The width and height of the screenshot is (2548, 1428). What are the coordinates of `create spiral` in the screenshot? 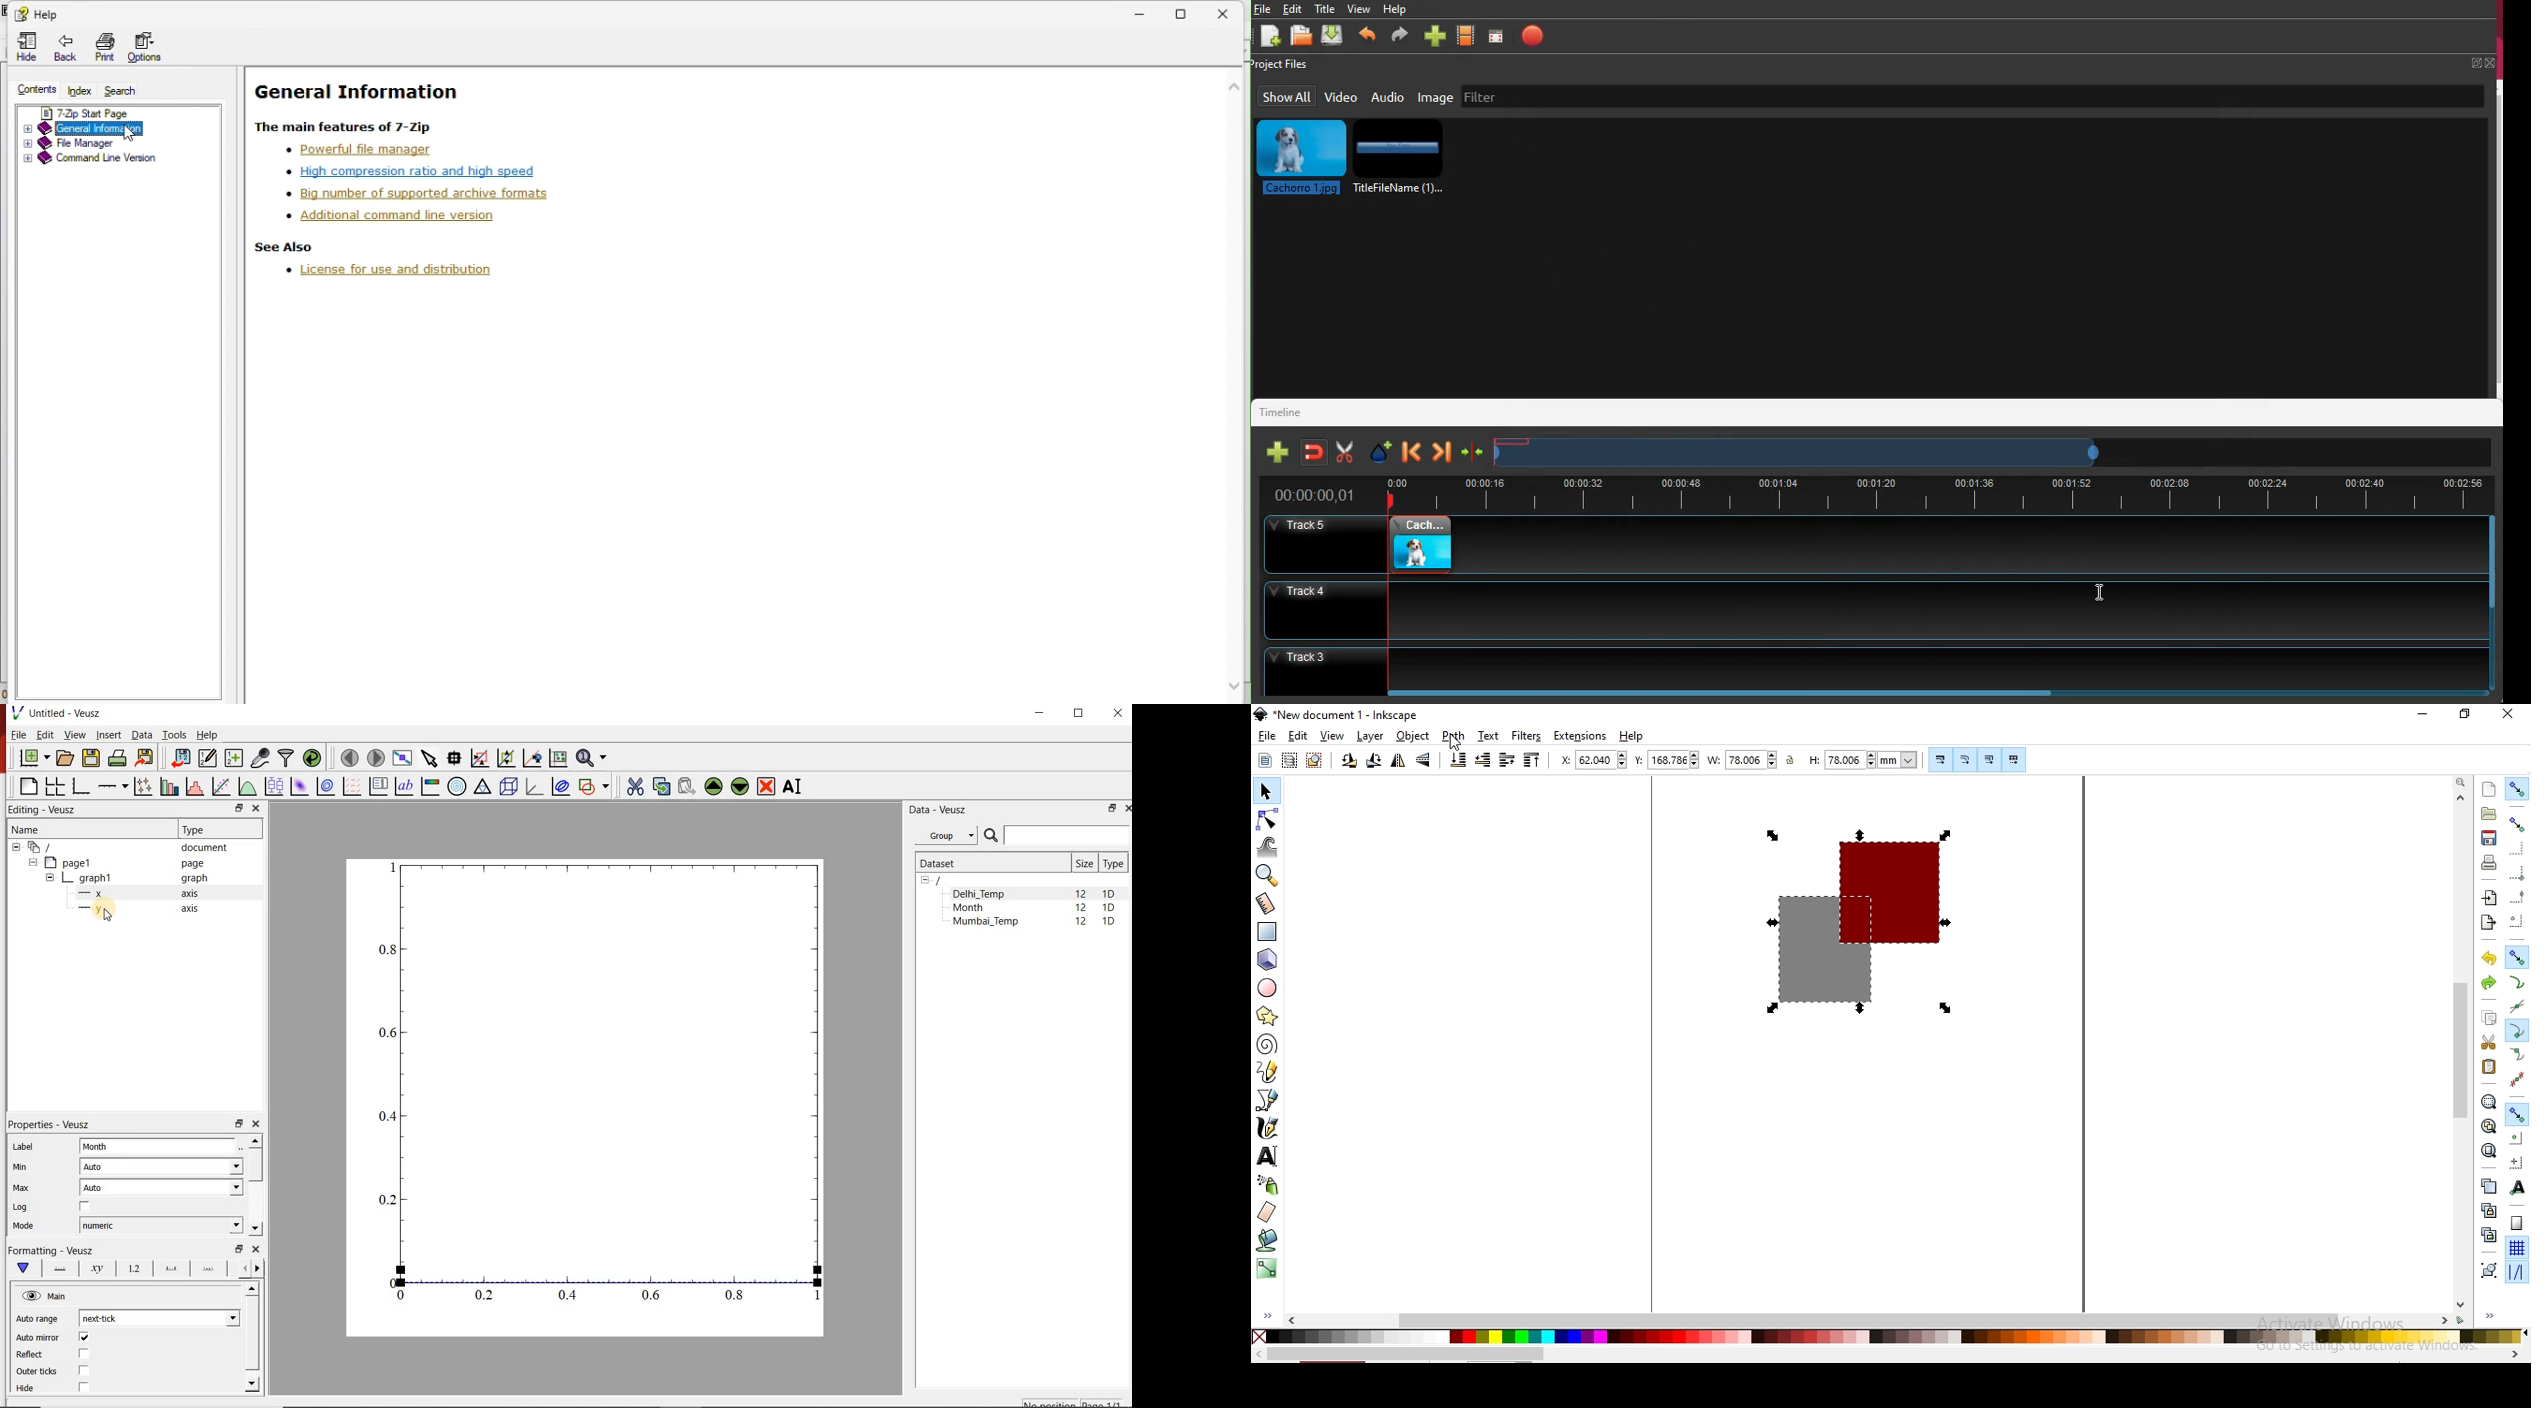 It's located at (1266, 1043).